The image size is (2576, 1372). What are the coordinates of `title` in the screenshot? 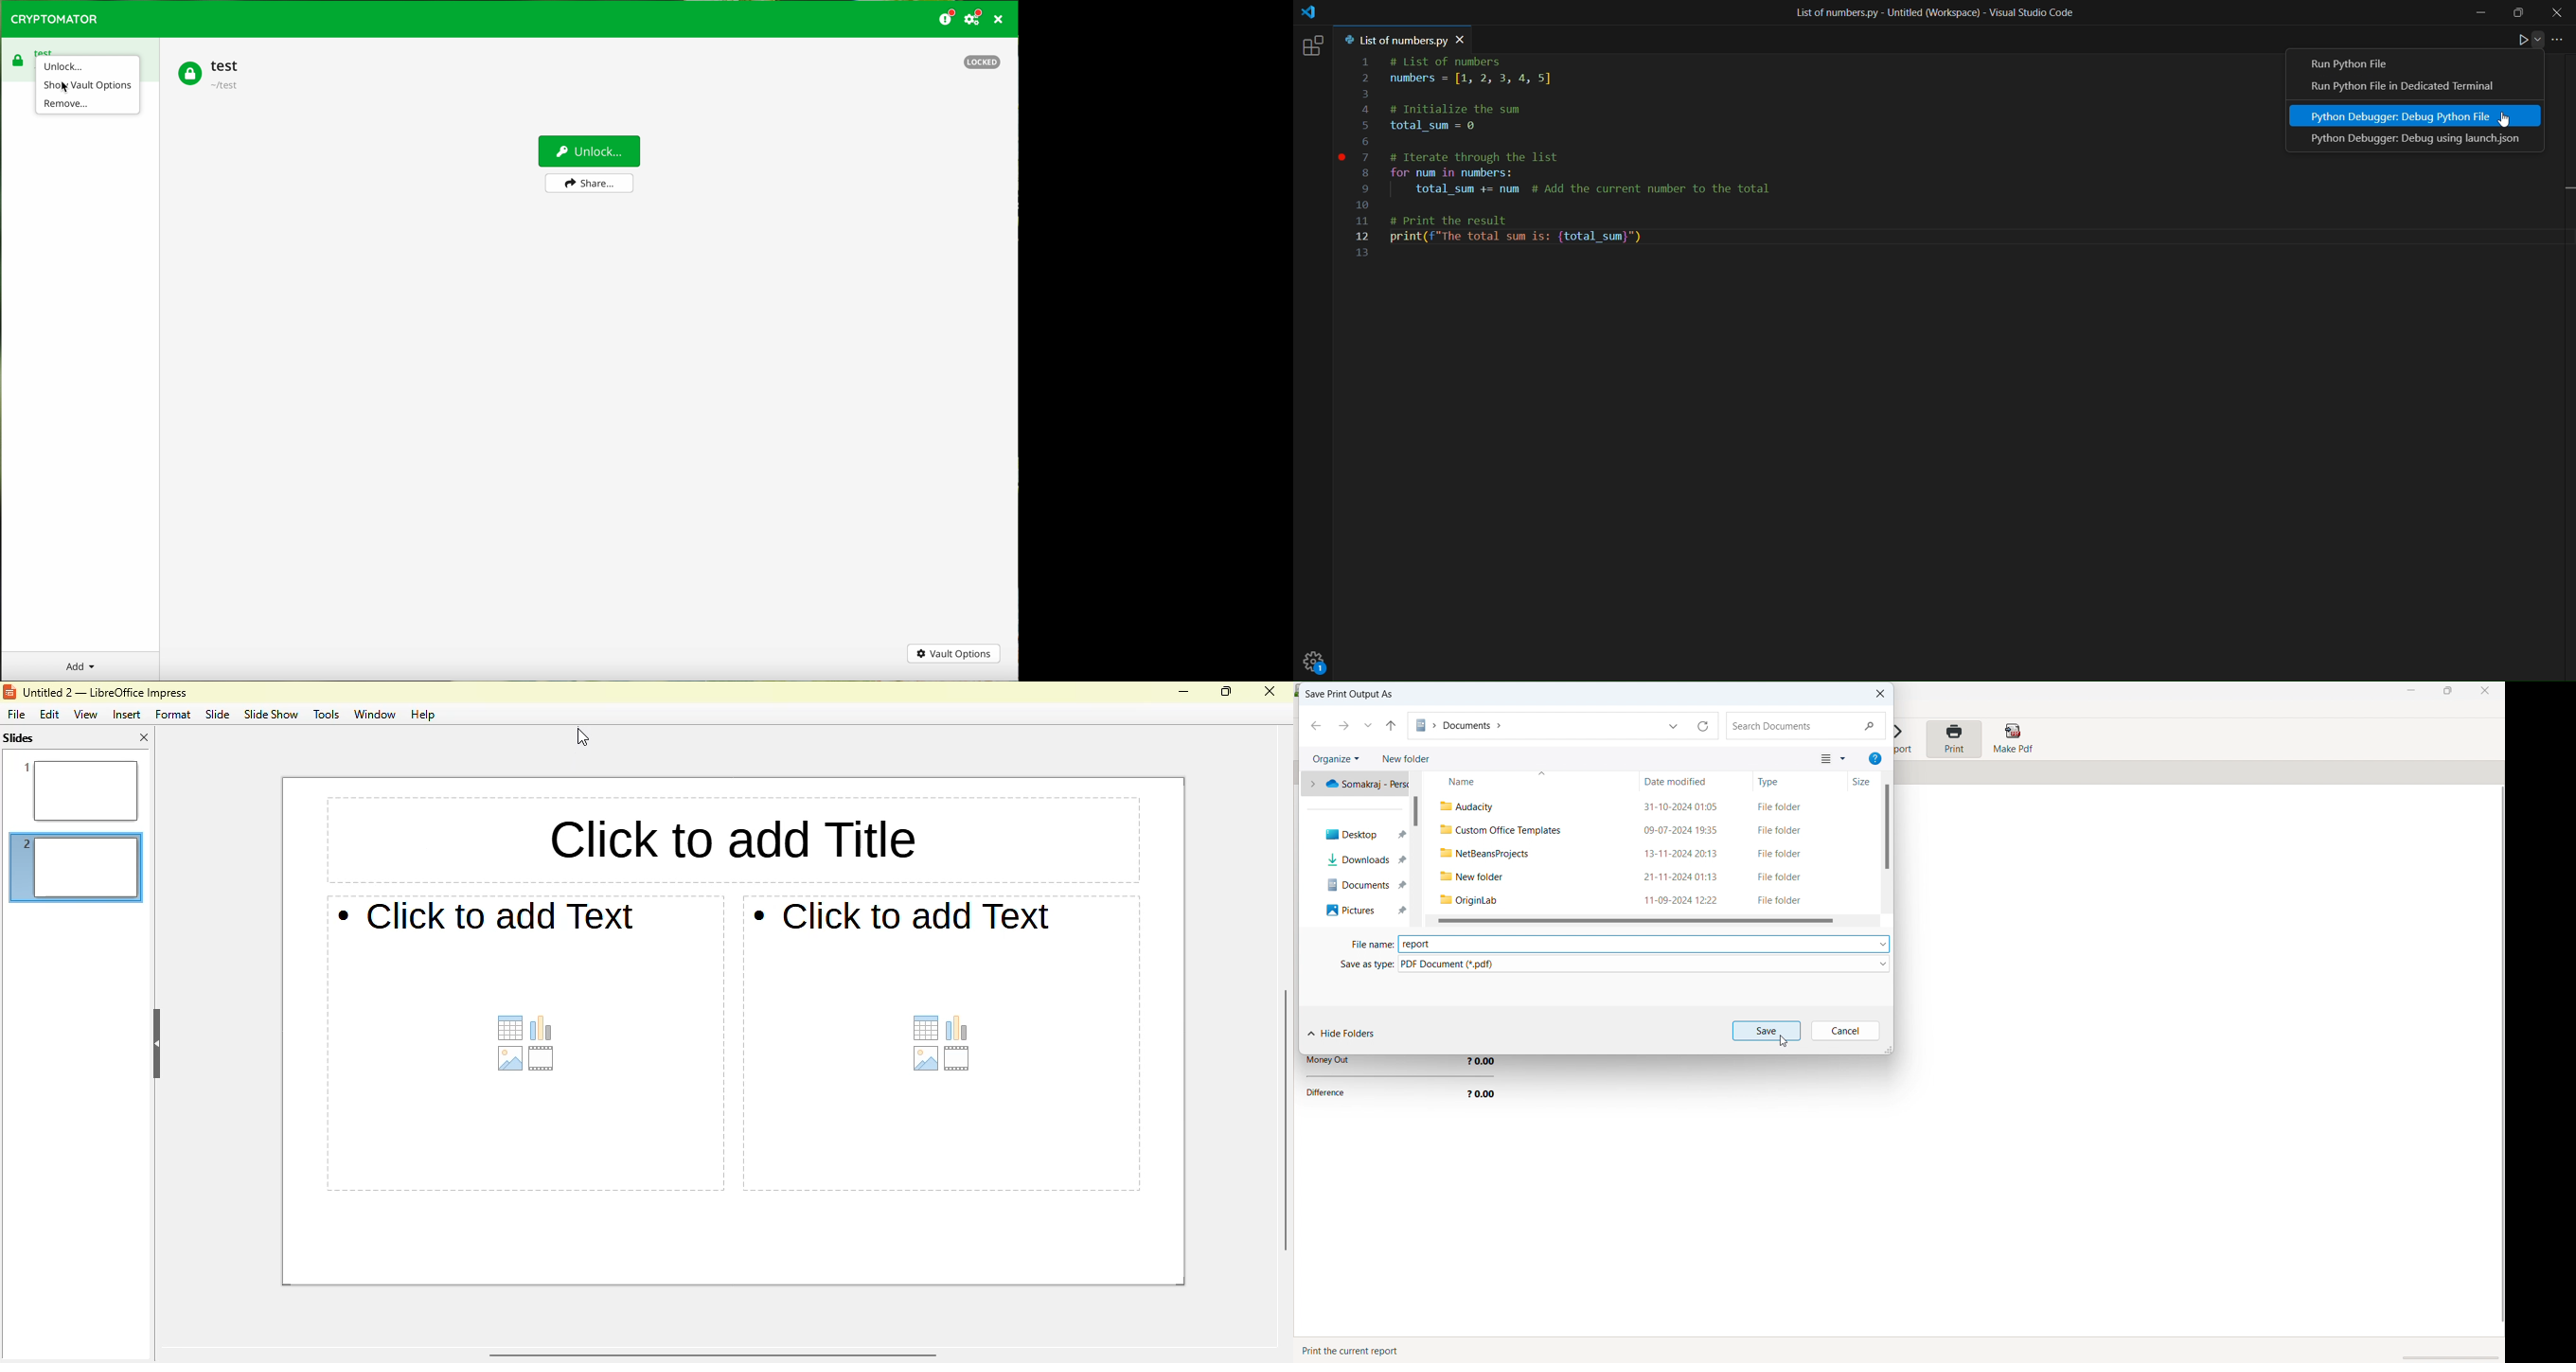 It's located at (730, 841).